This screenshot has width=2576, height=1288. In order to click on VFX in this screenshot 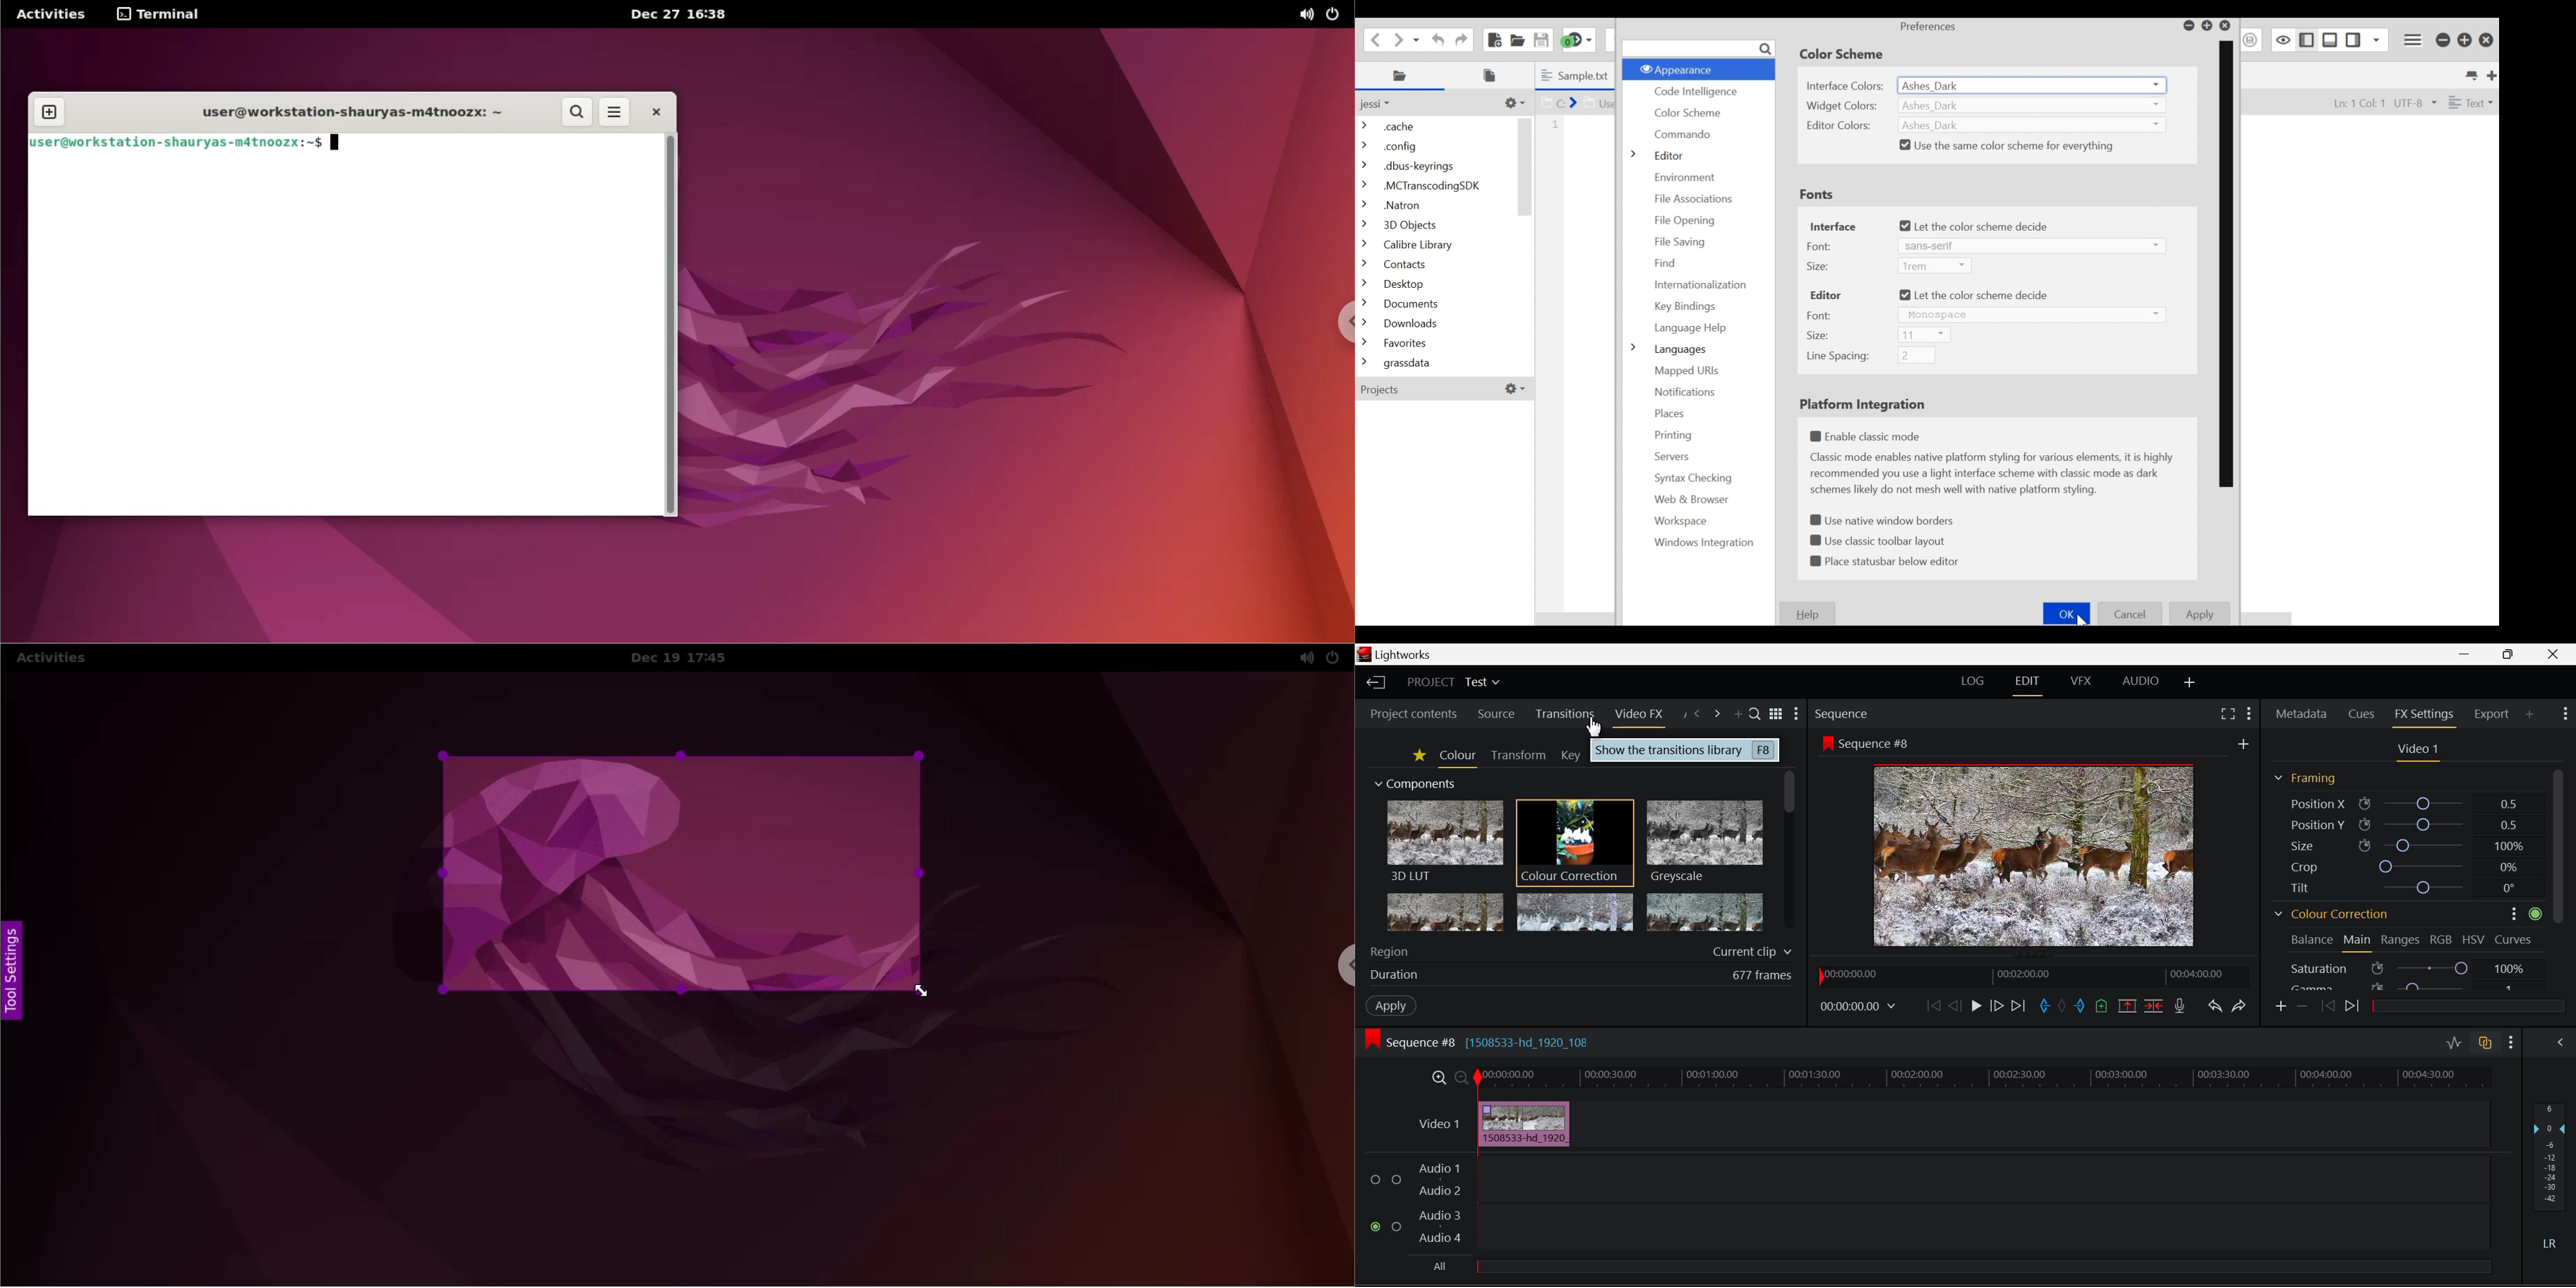, I will do `click(2080, 682)`.